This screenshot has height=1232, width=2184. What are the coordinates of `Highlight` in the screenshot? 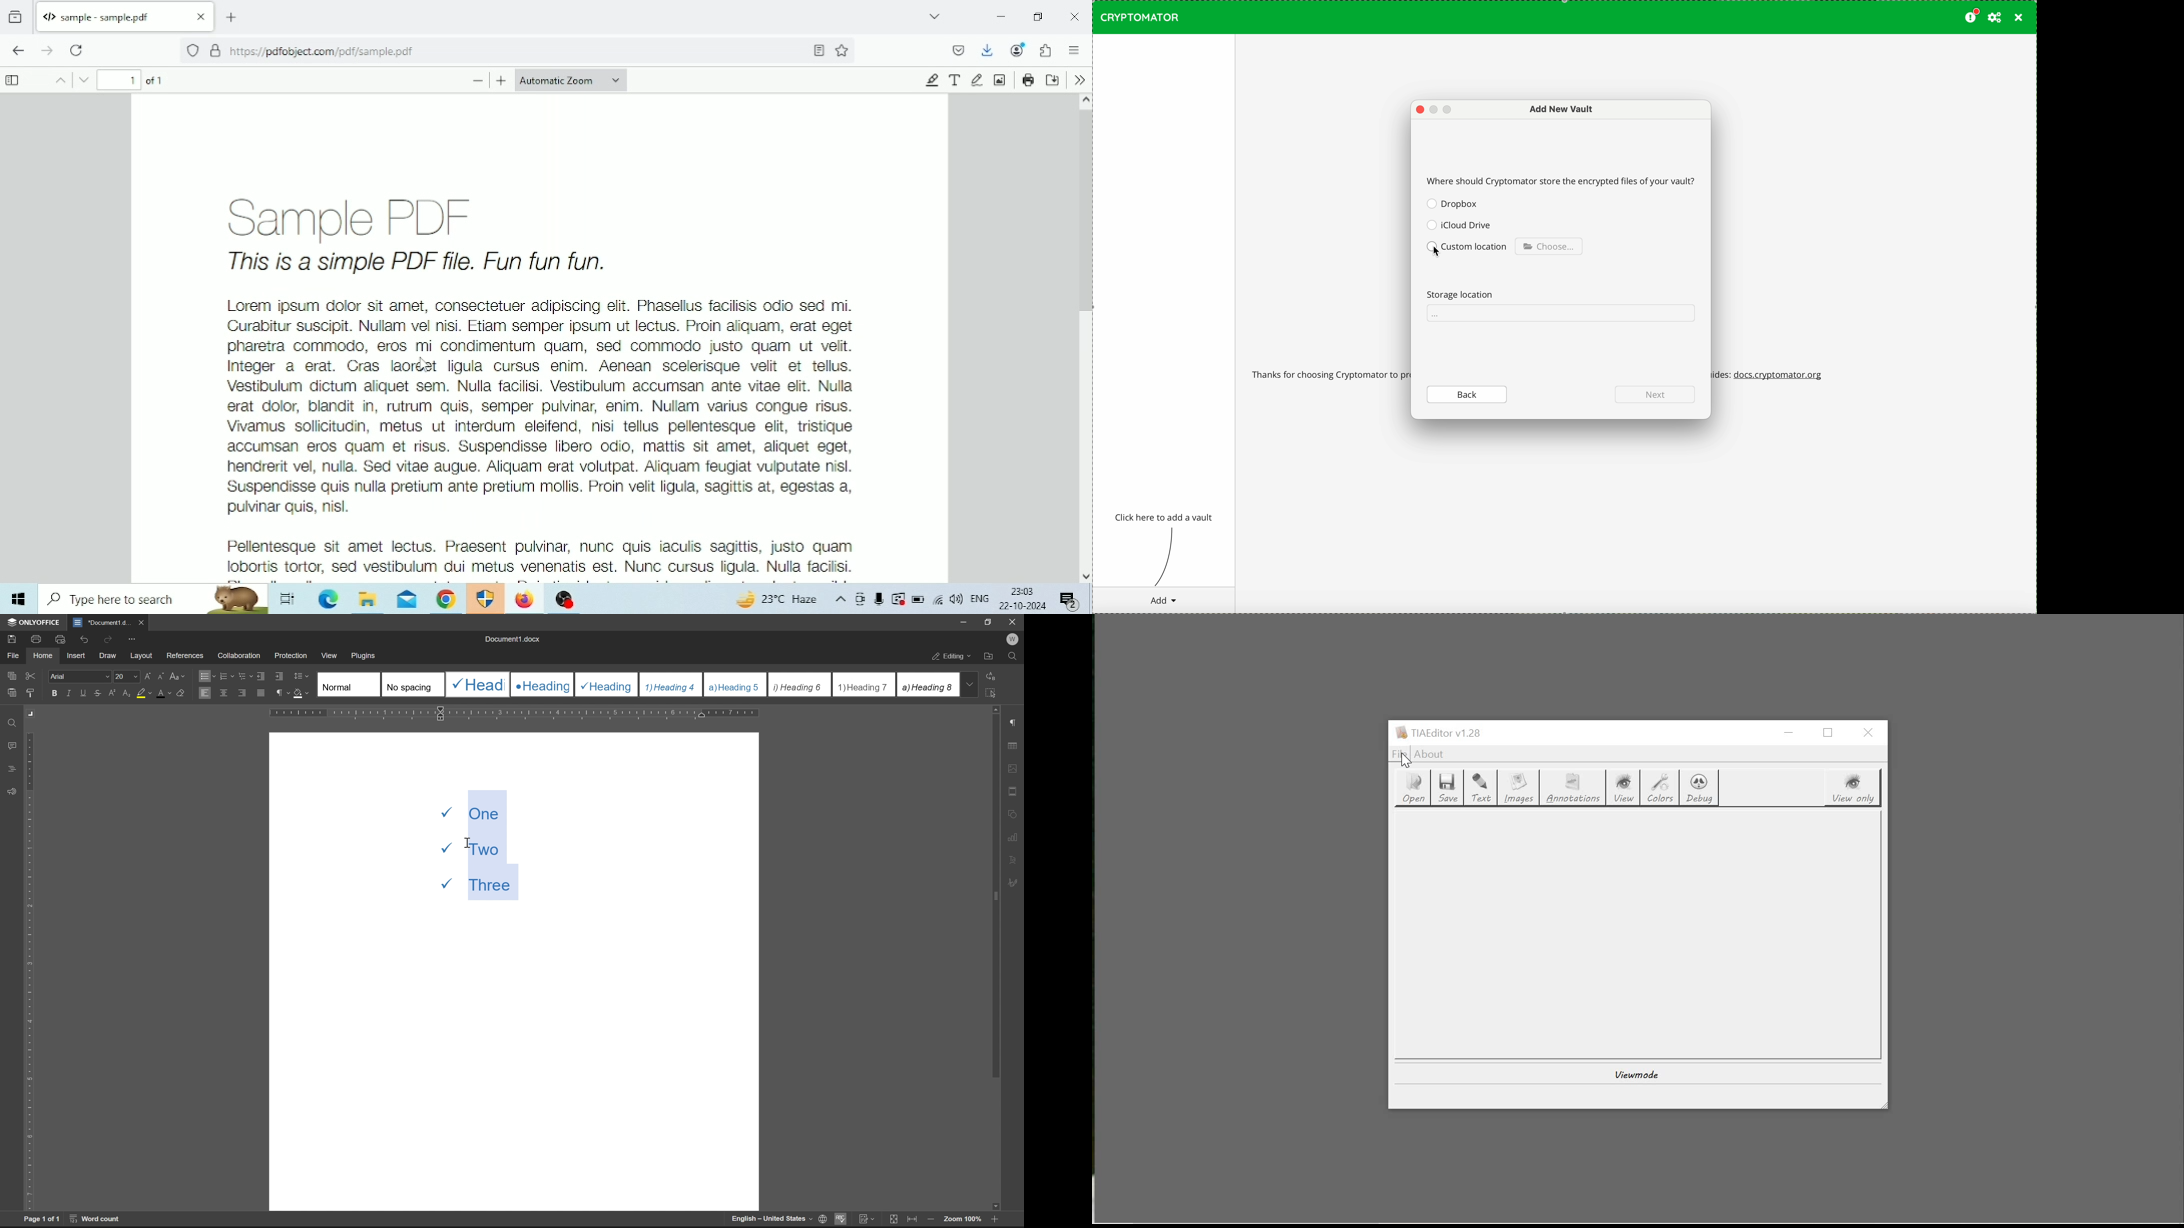 It's located at (933, 80).